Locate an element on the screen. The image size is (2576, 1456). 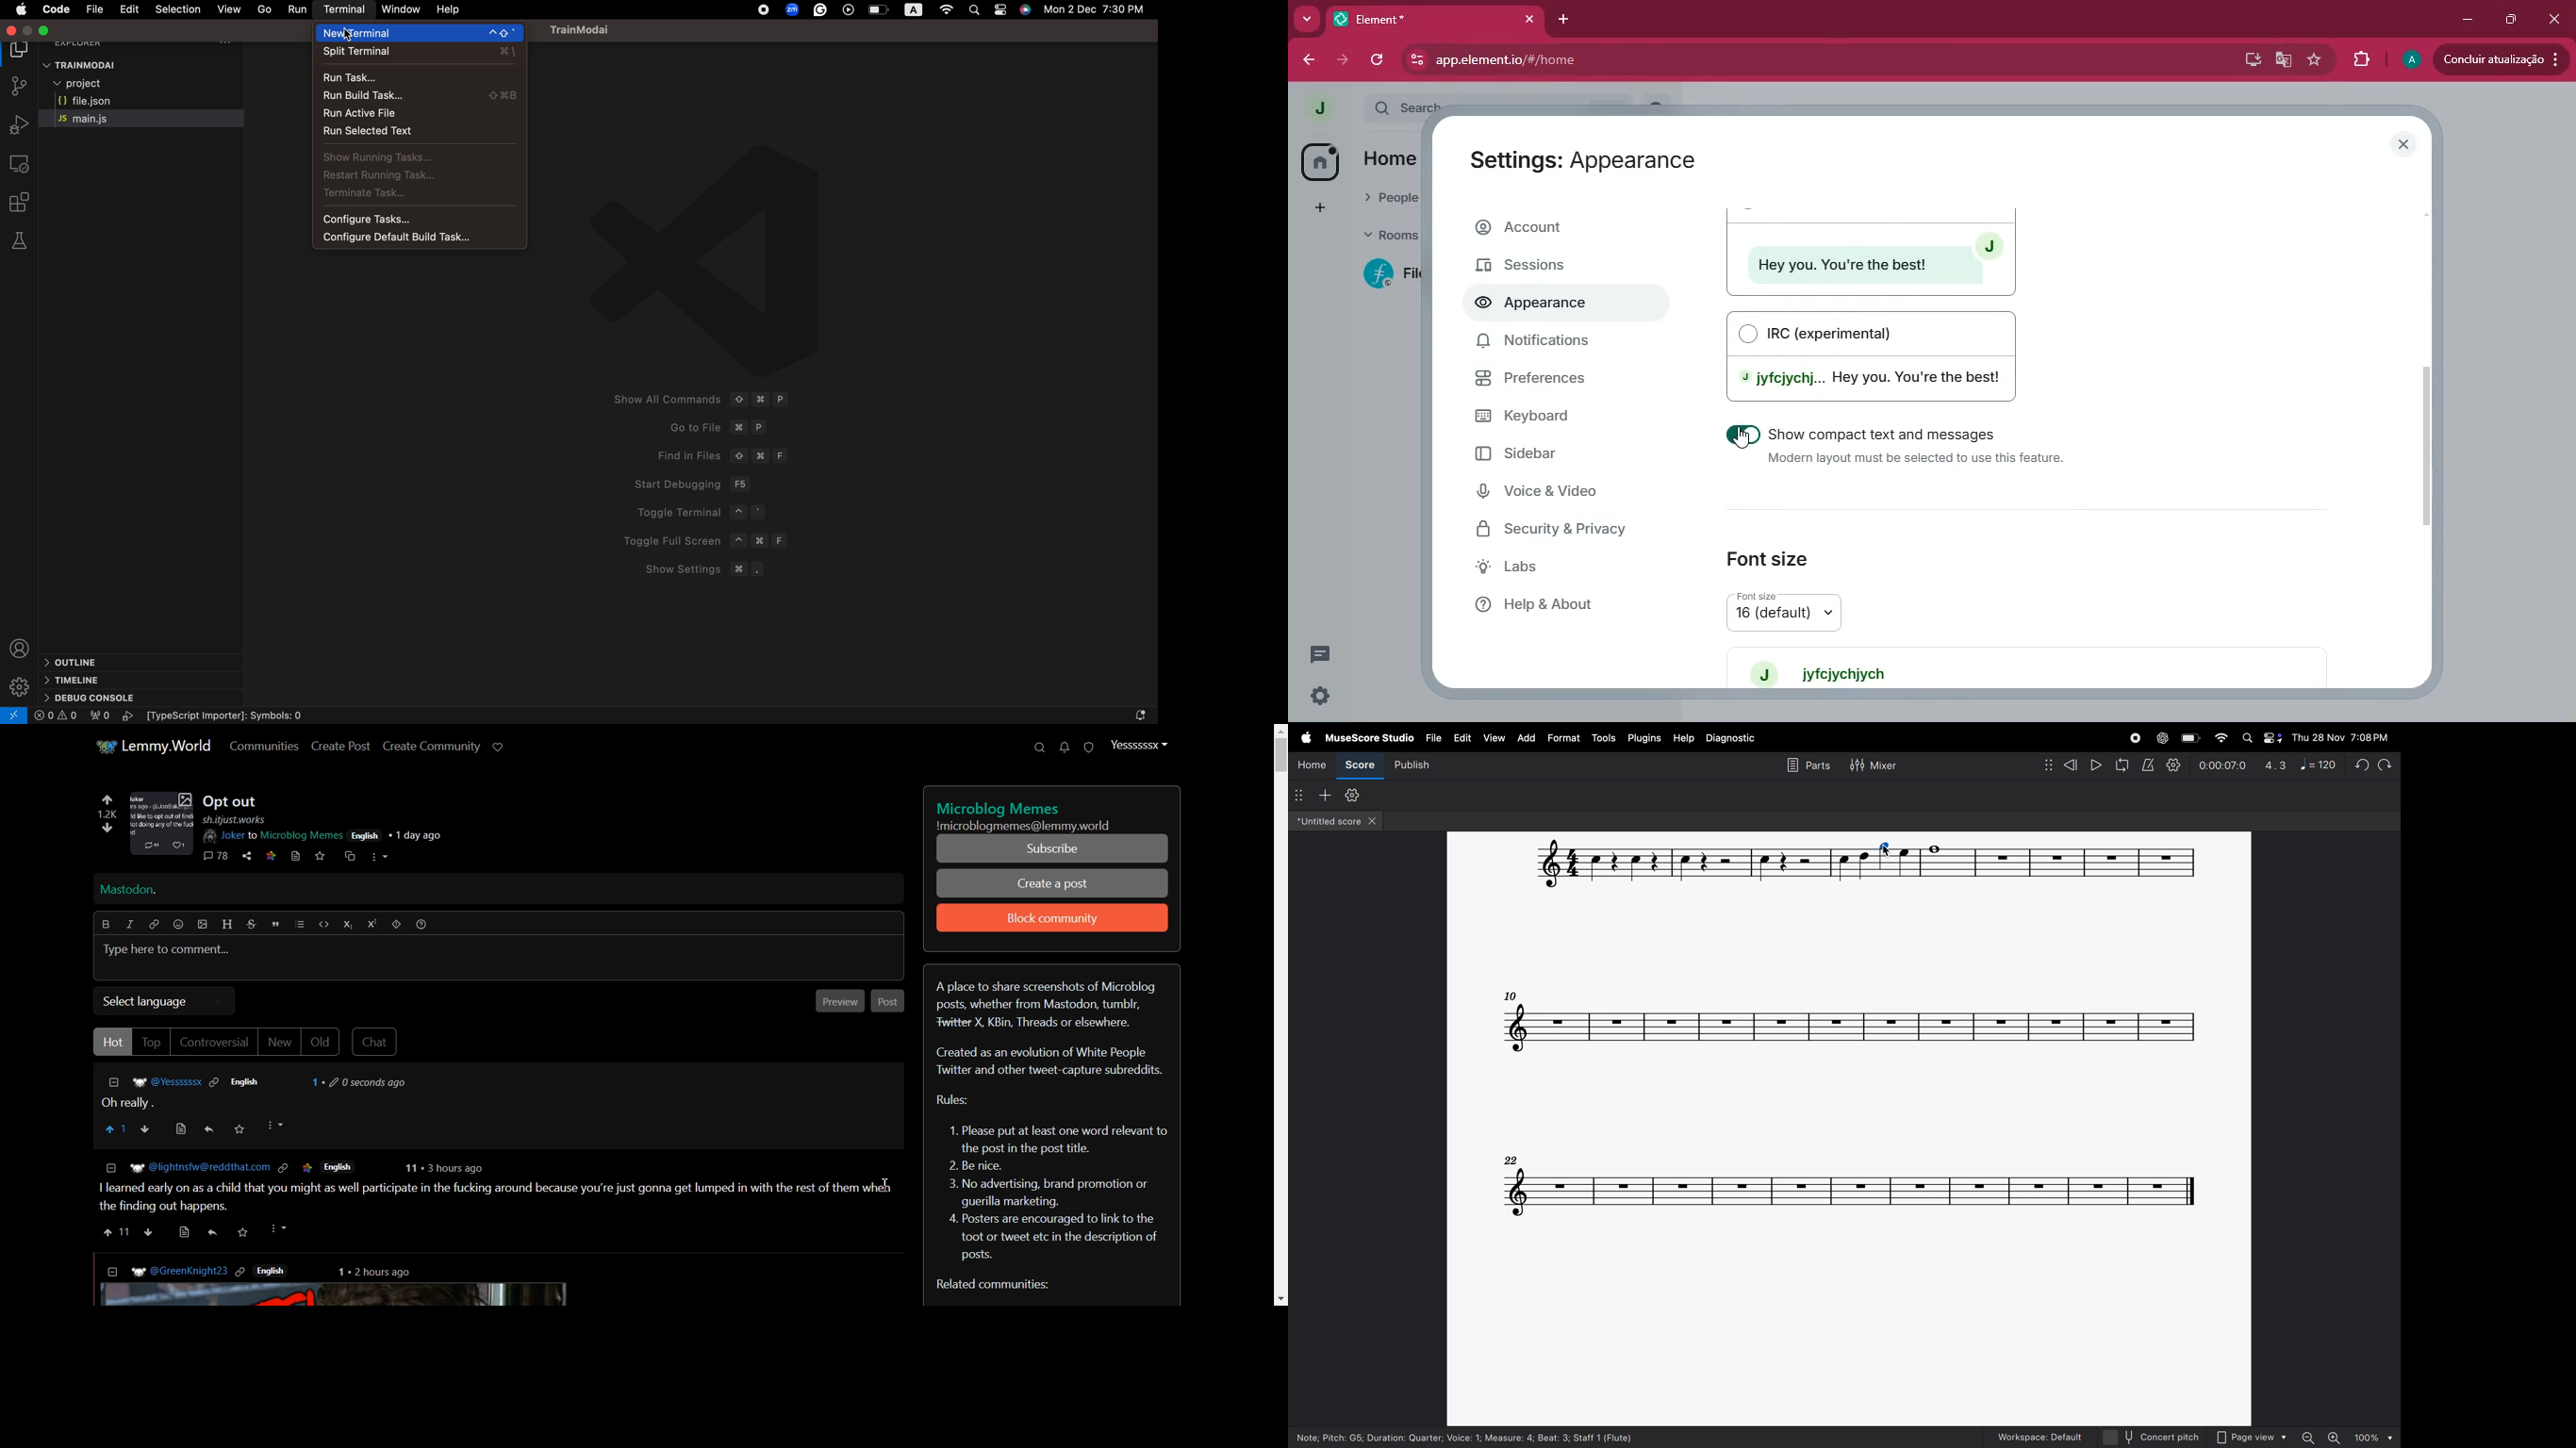
play is located at coordinates (130, 716).